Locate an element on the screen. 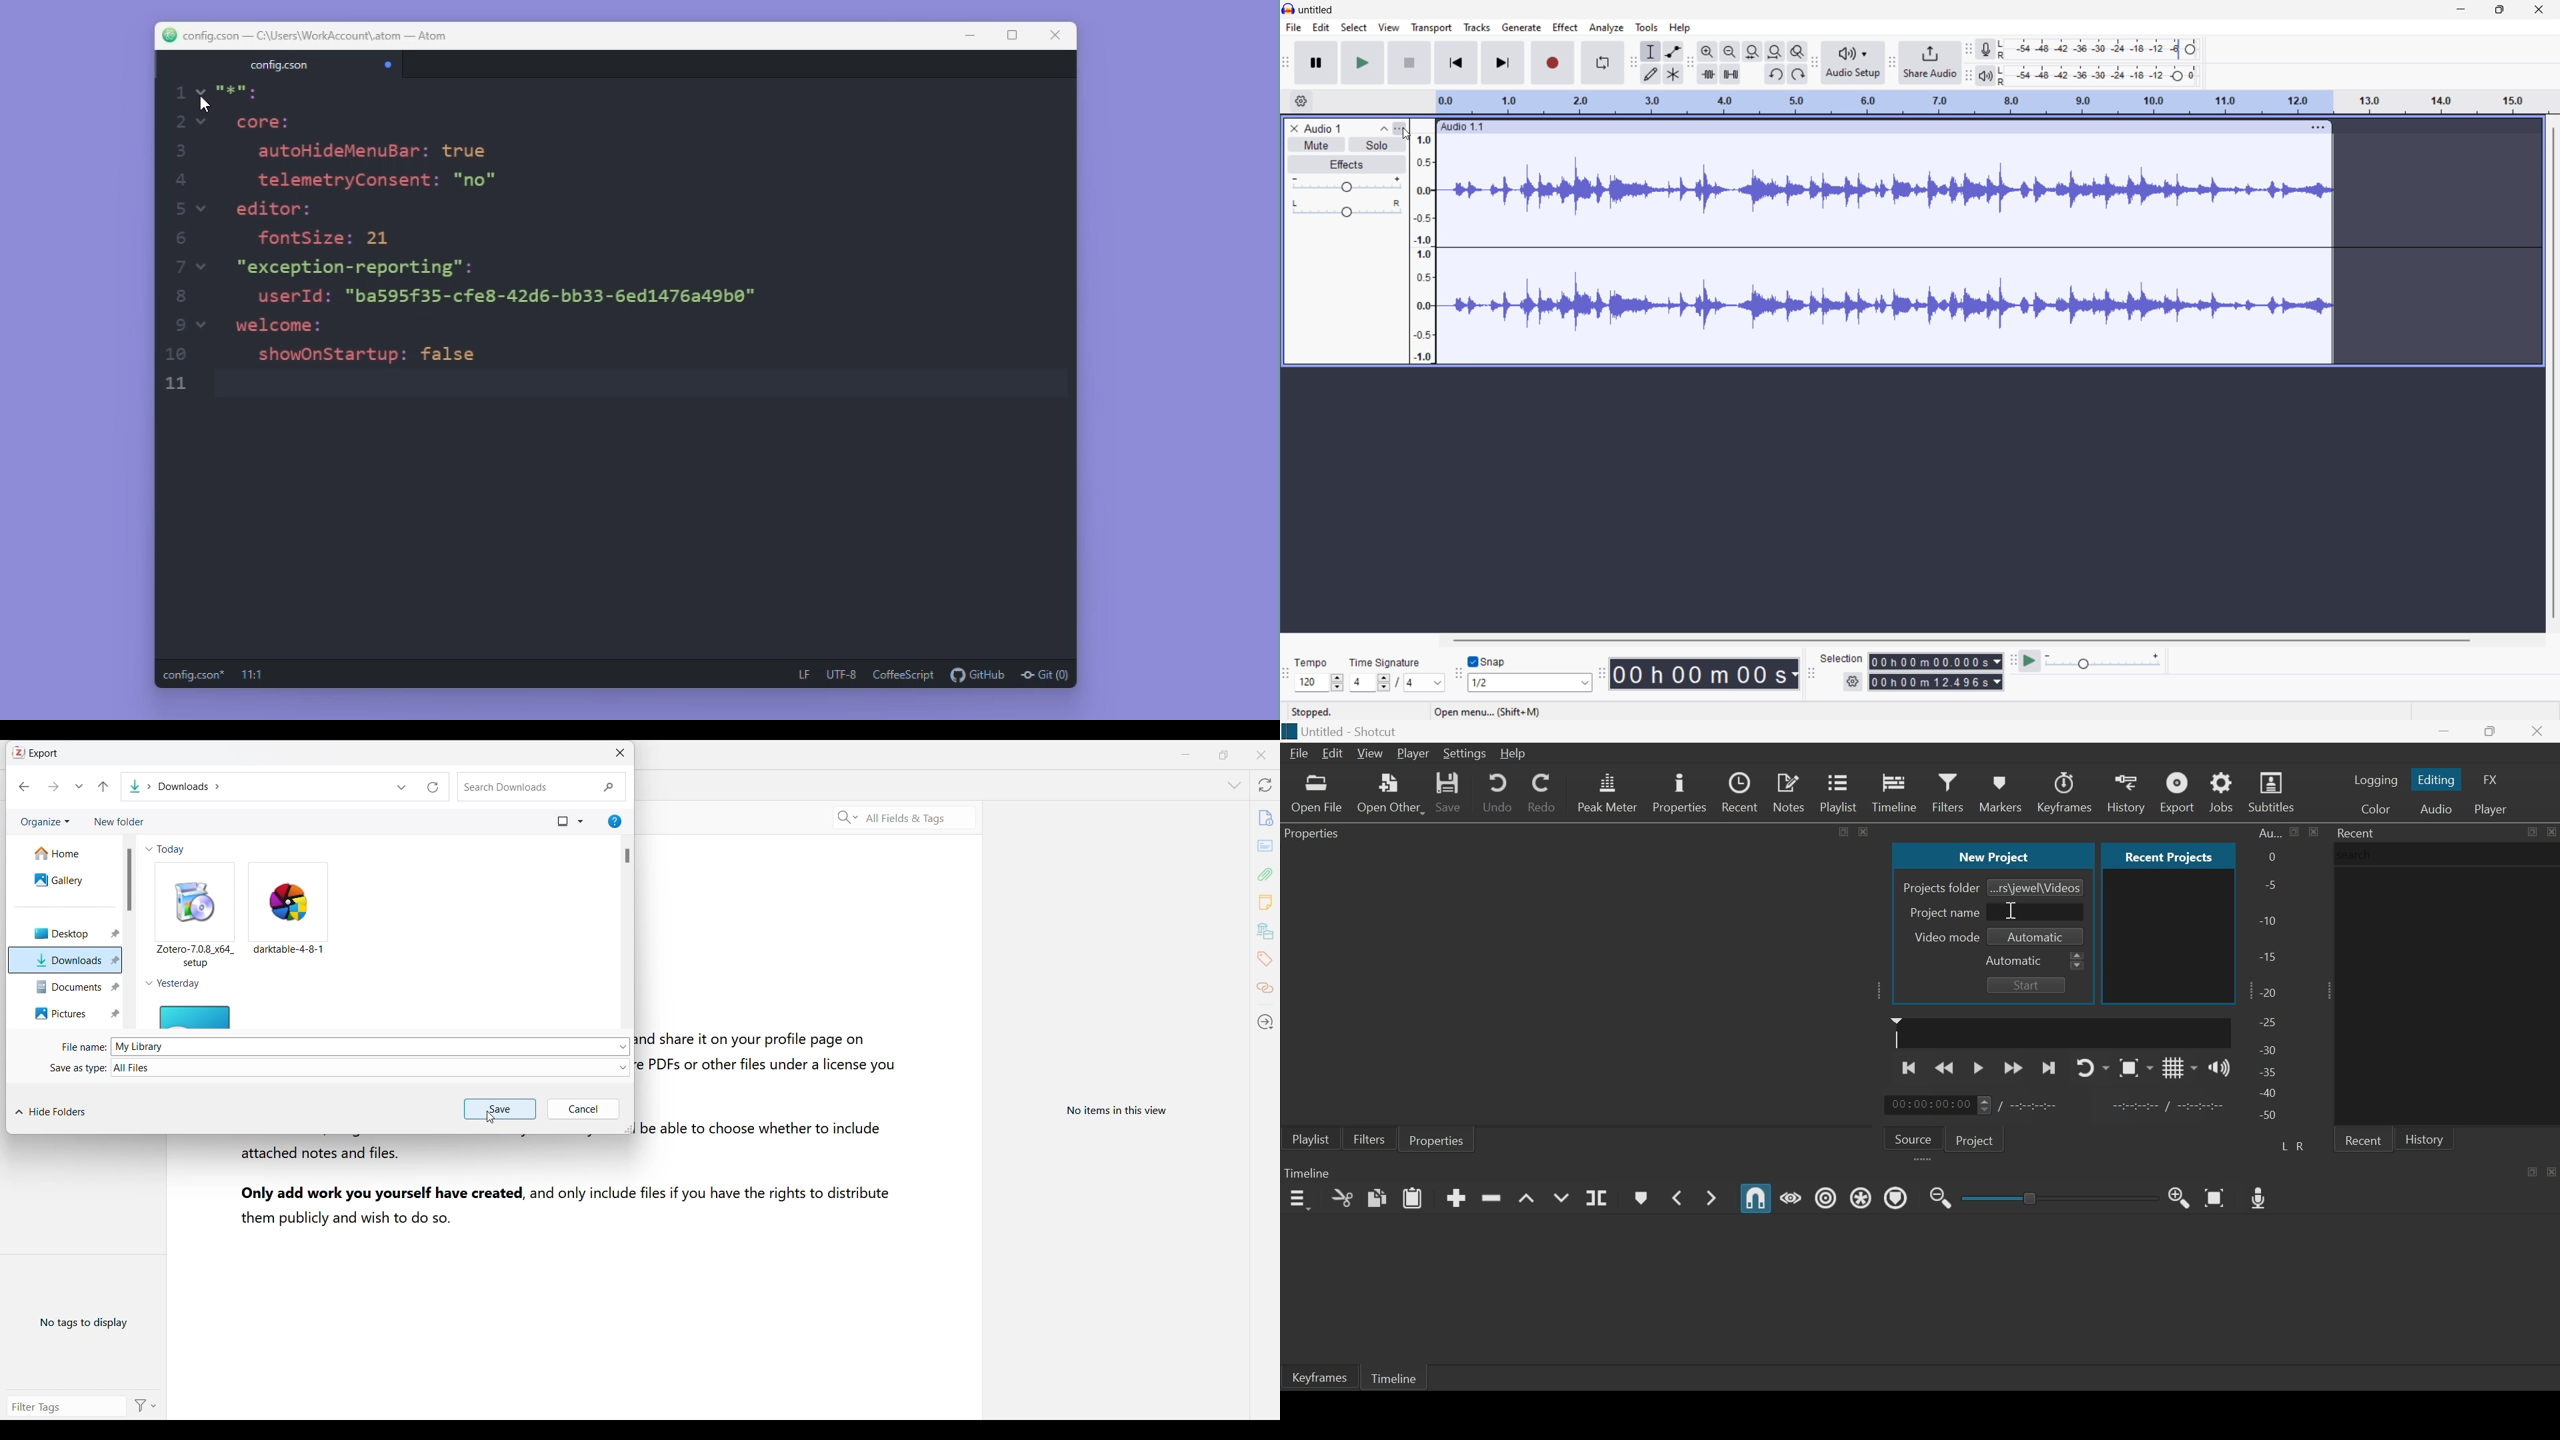 The image size is (2576, 1456). view is located at coordinates (1389, 27).